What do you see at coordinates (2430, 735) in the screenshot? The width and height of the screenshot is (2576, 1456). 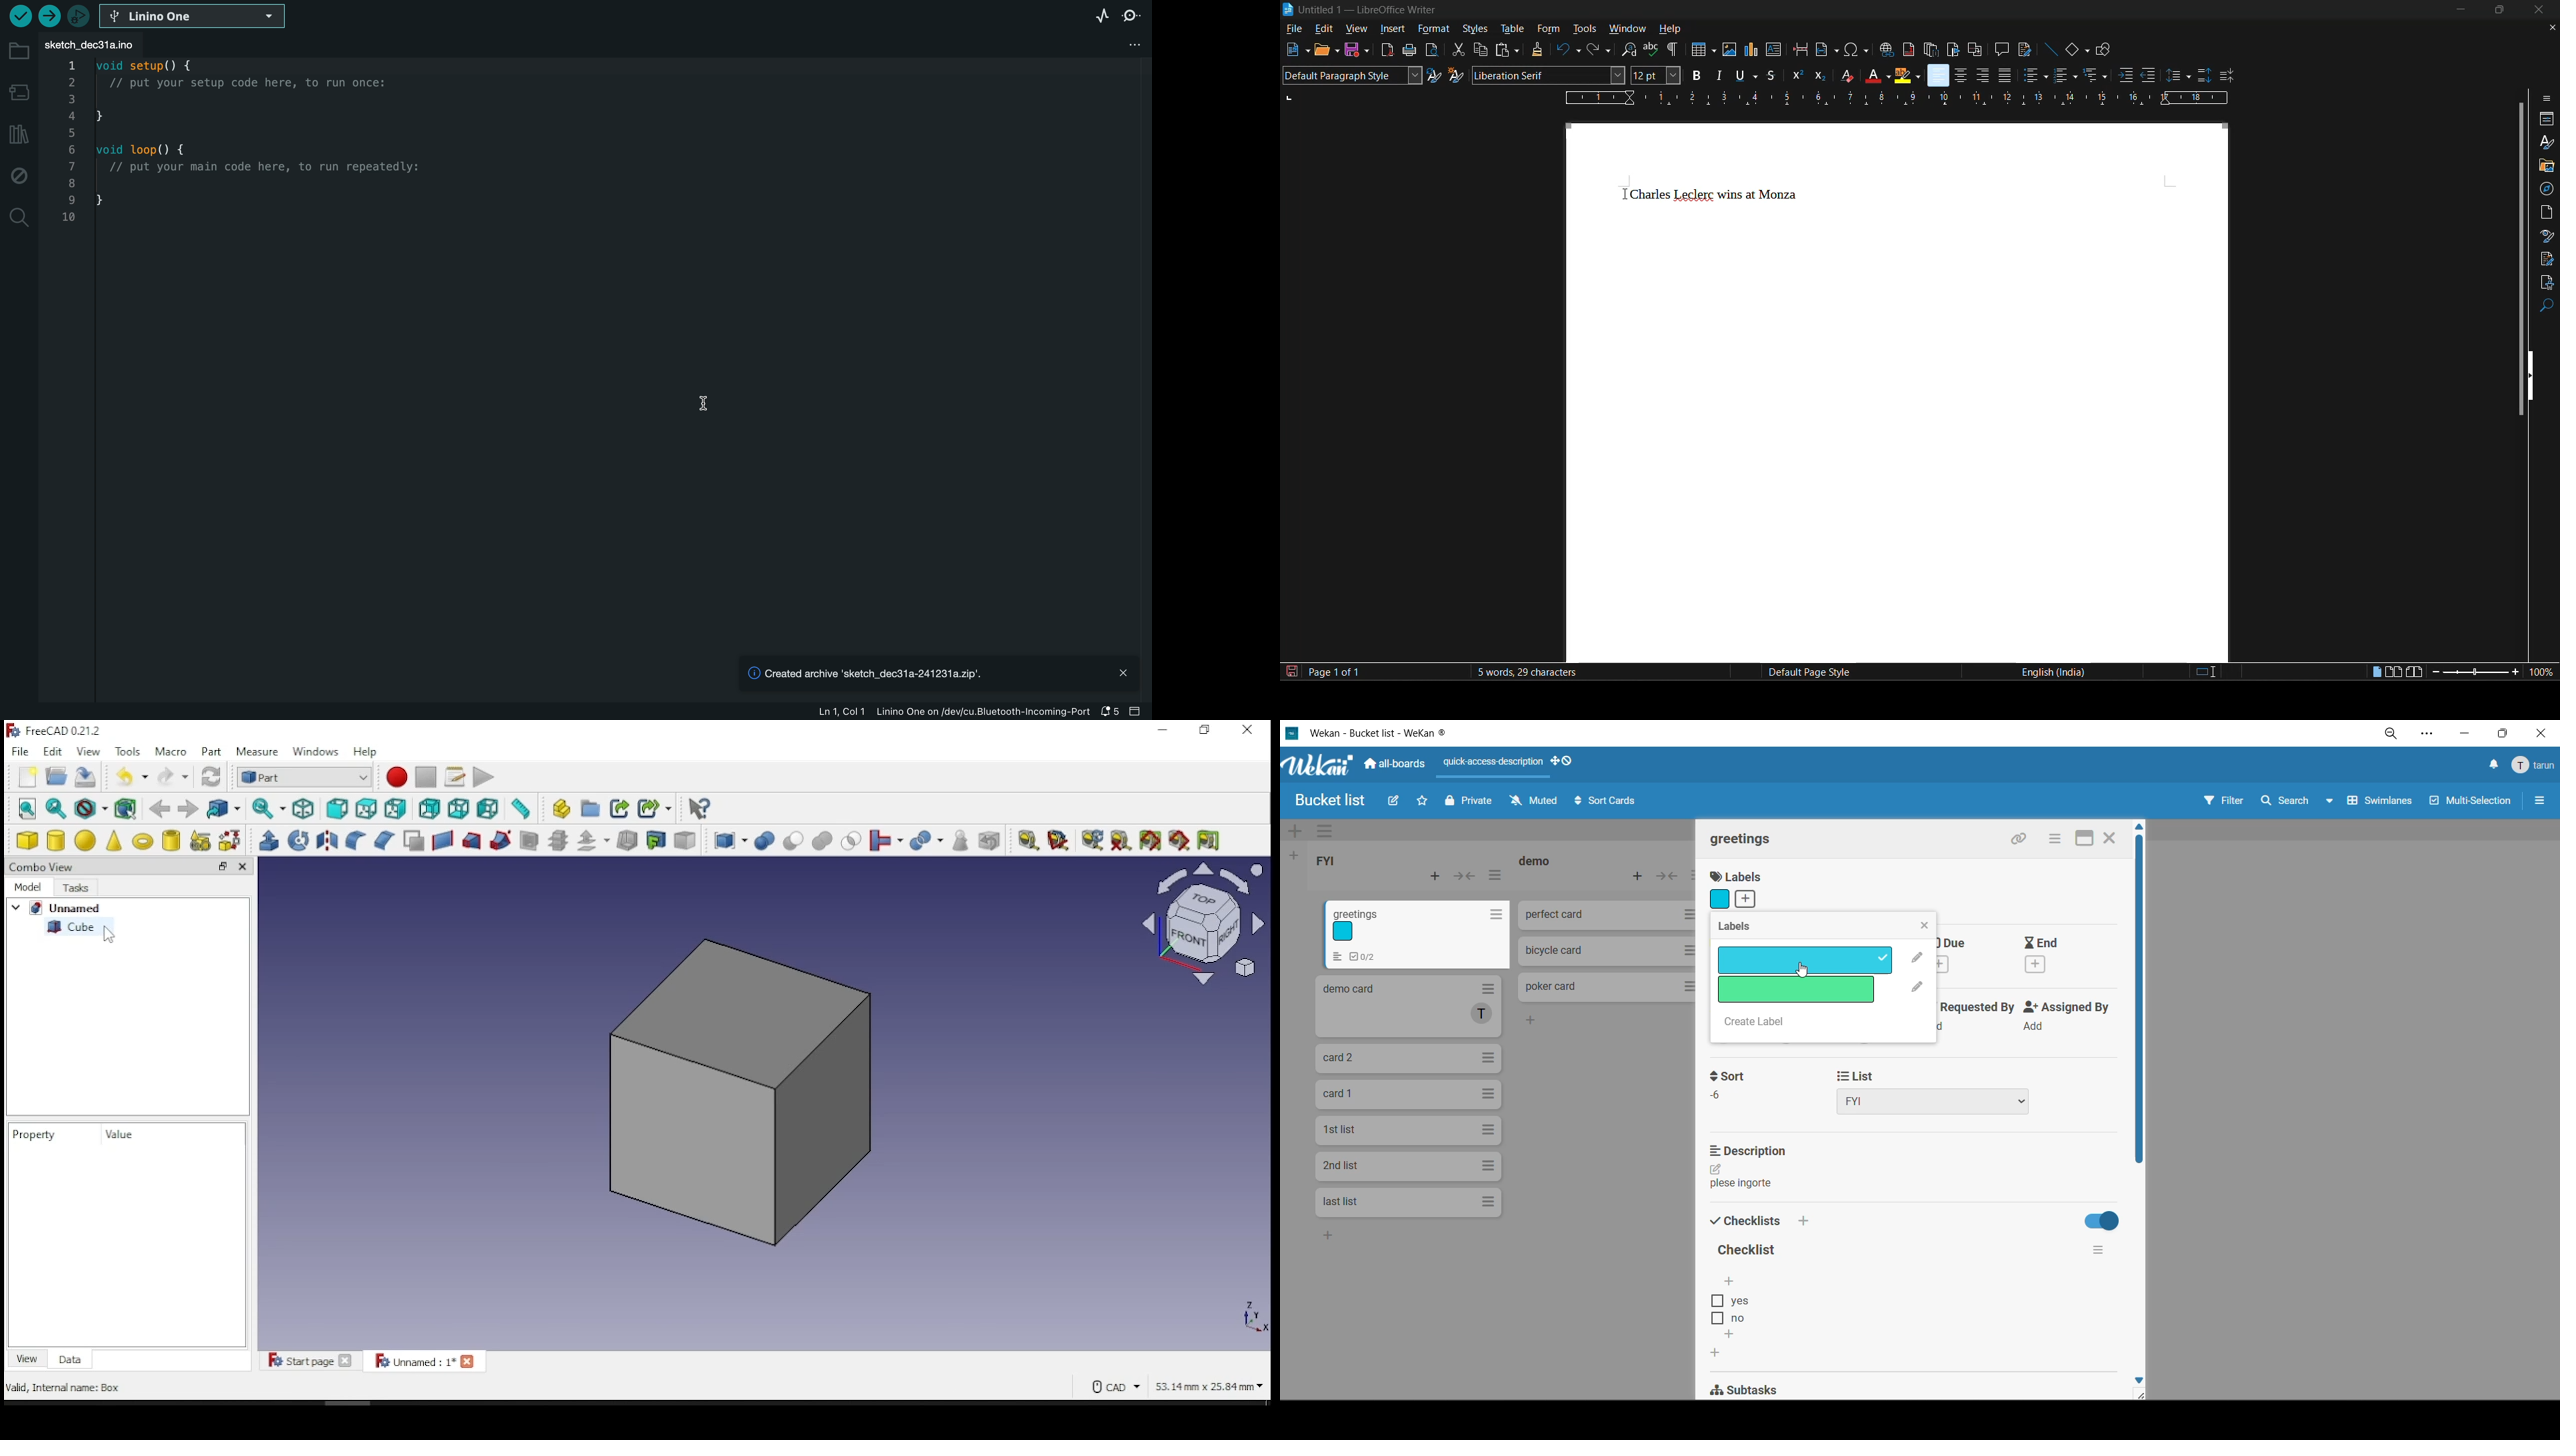 I see `settings` at bounding box center [2430, 735].